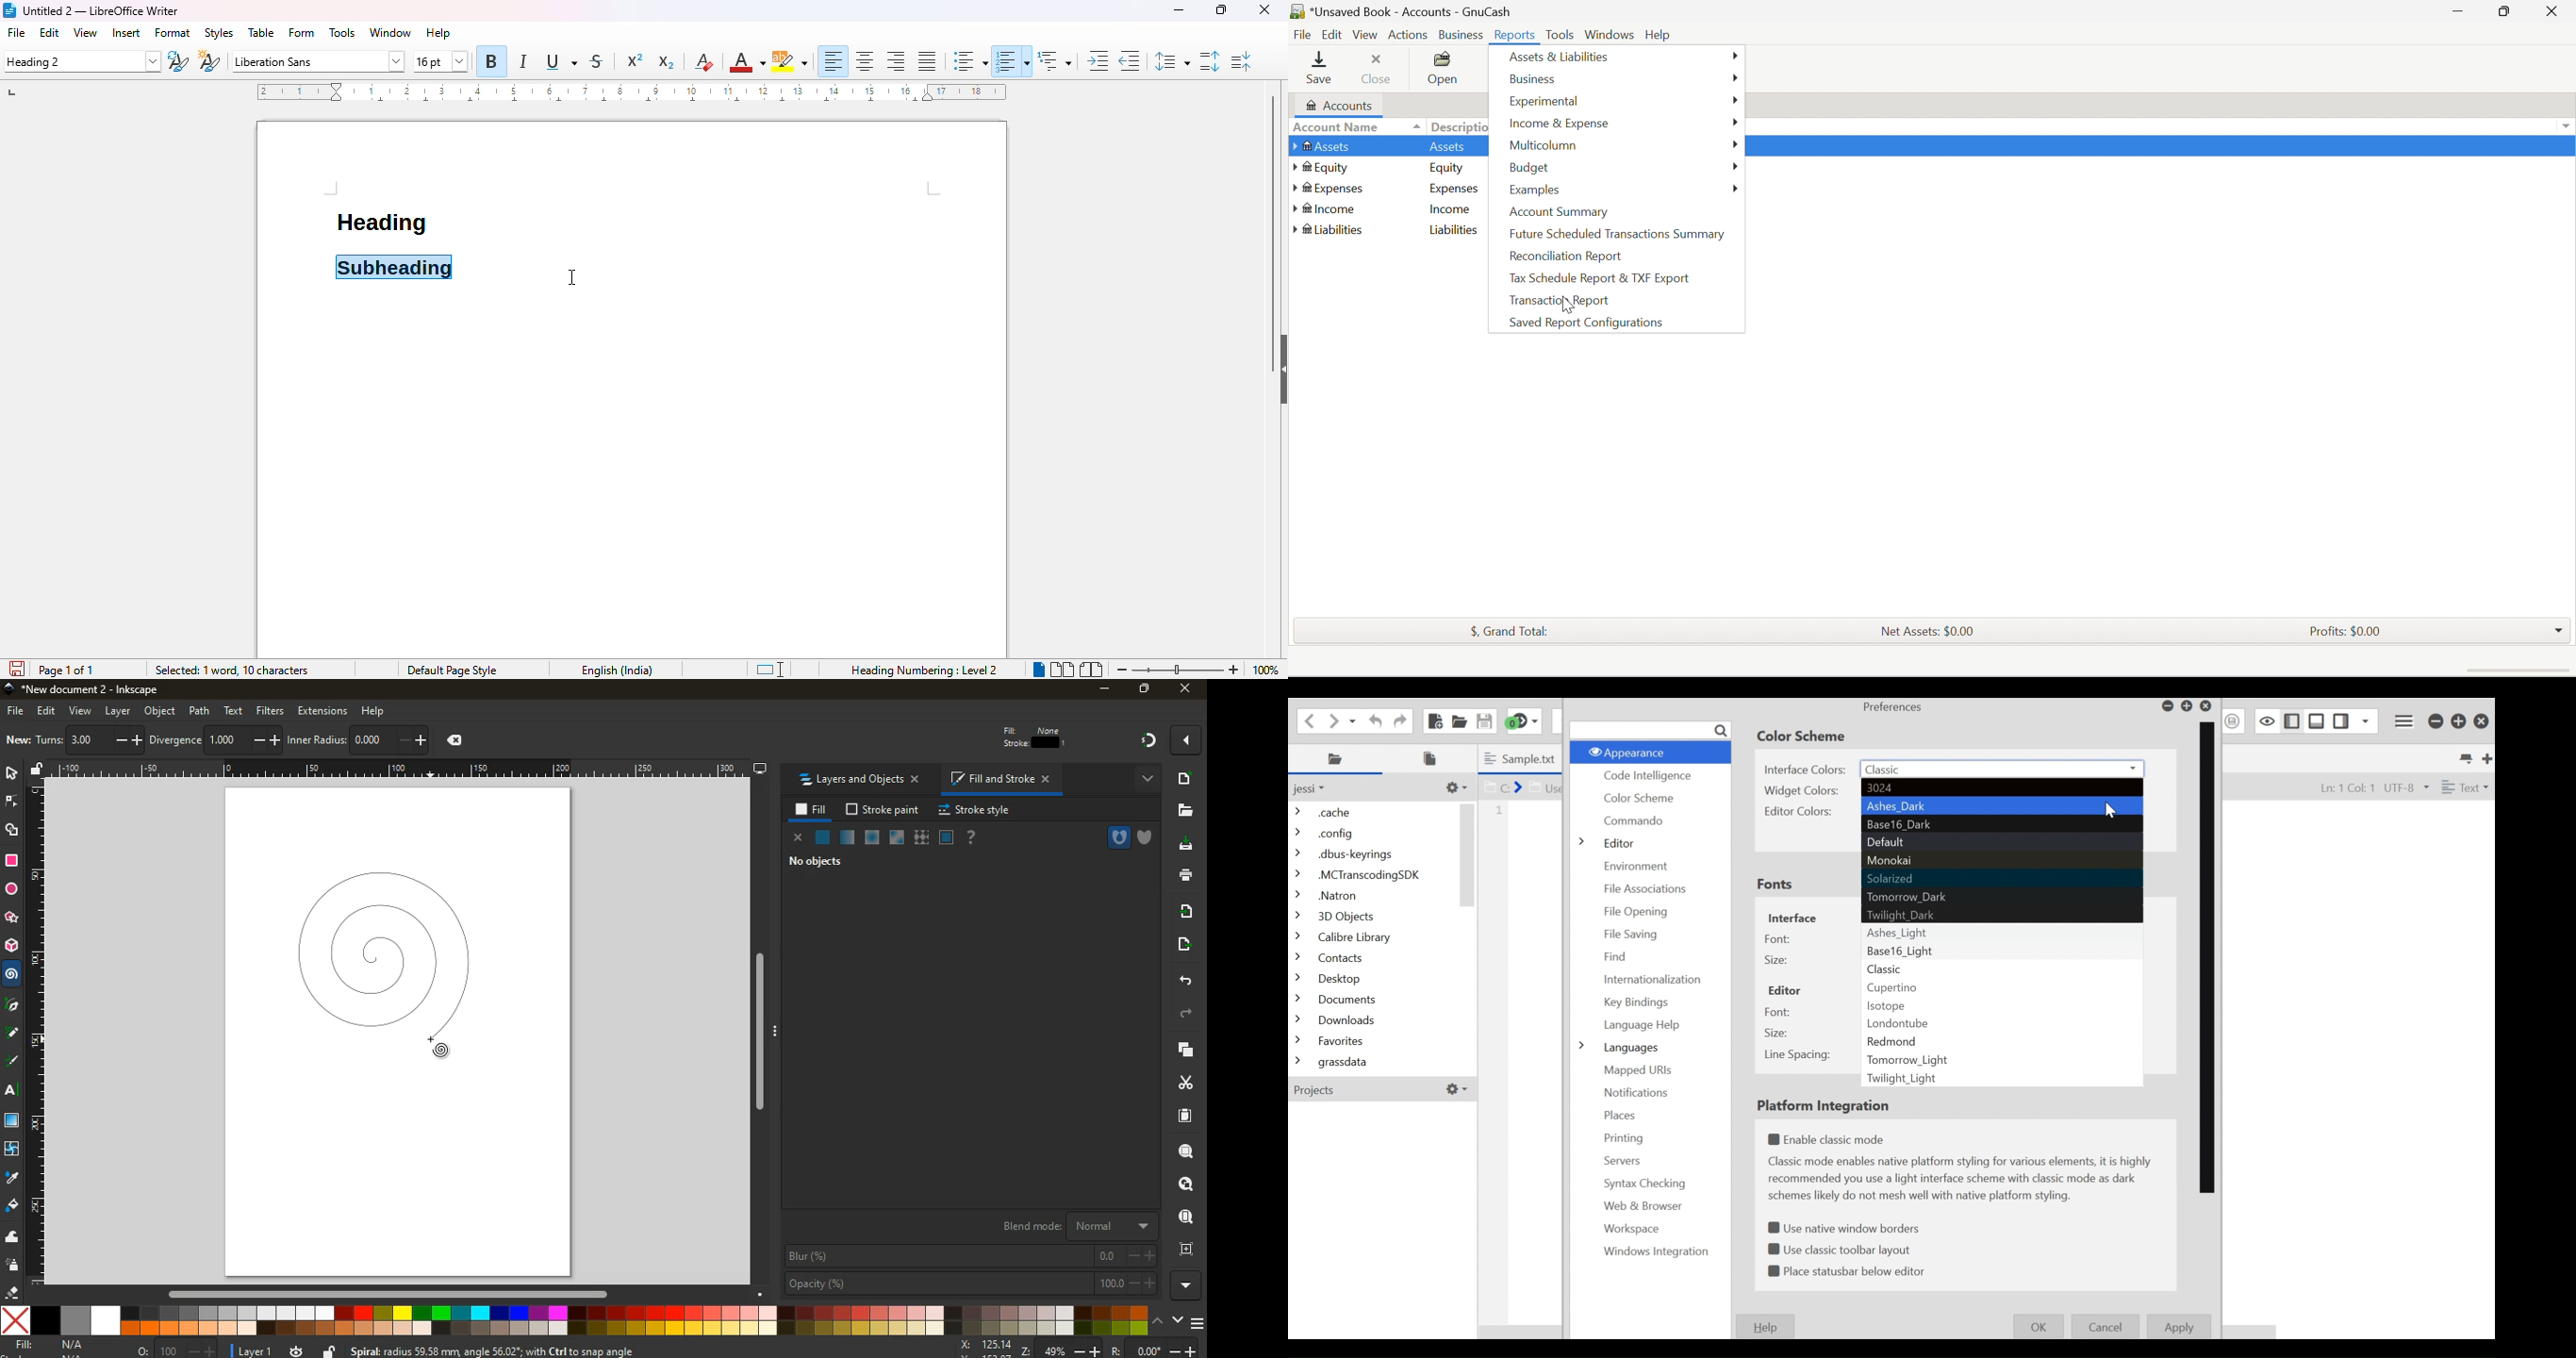 This screenshot has height=1372, width=2576. What do you see at coordinates (2343, 720) in the screenshot?
I see `Show/ Hide left Pane` at bounding box center [2343, 720].